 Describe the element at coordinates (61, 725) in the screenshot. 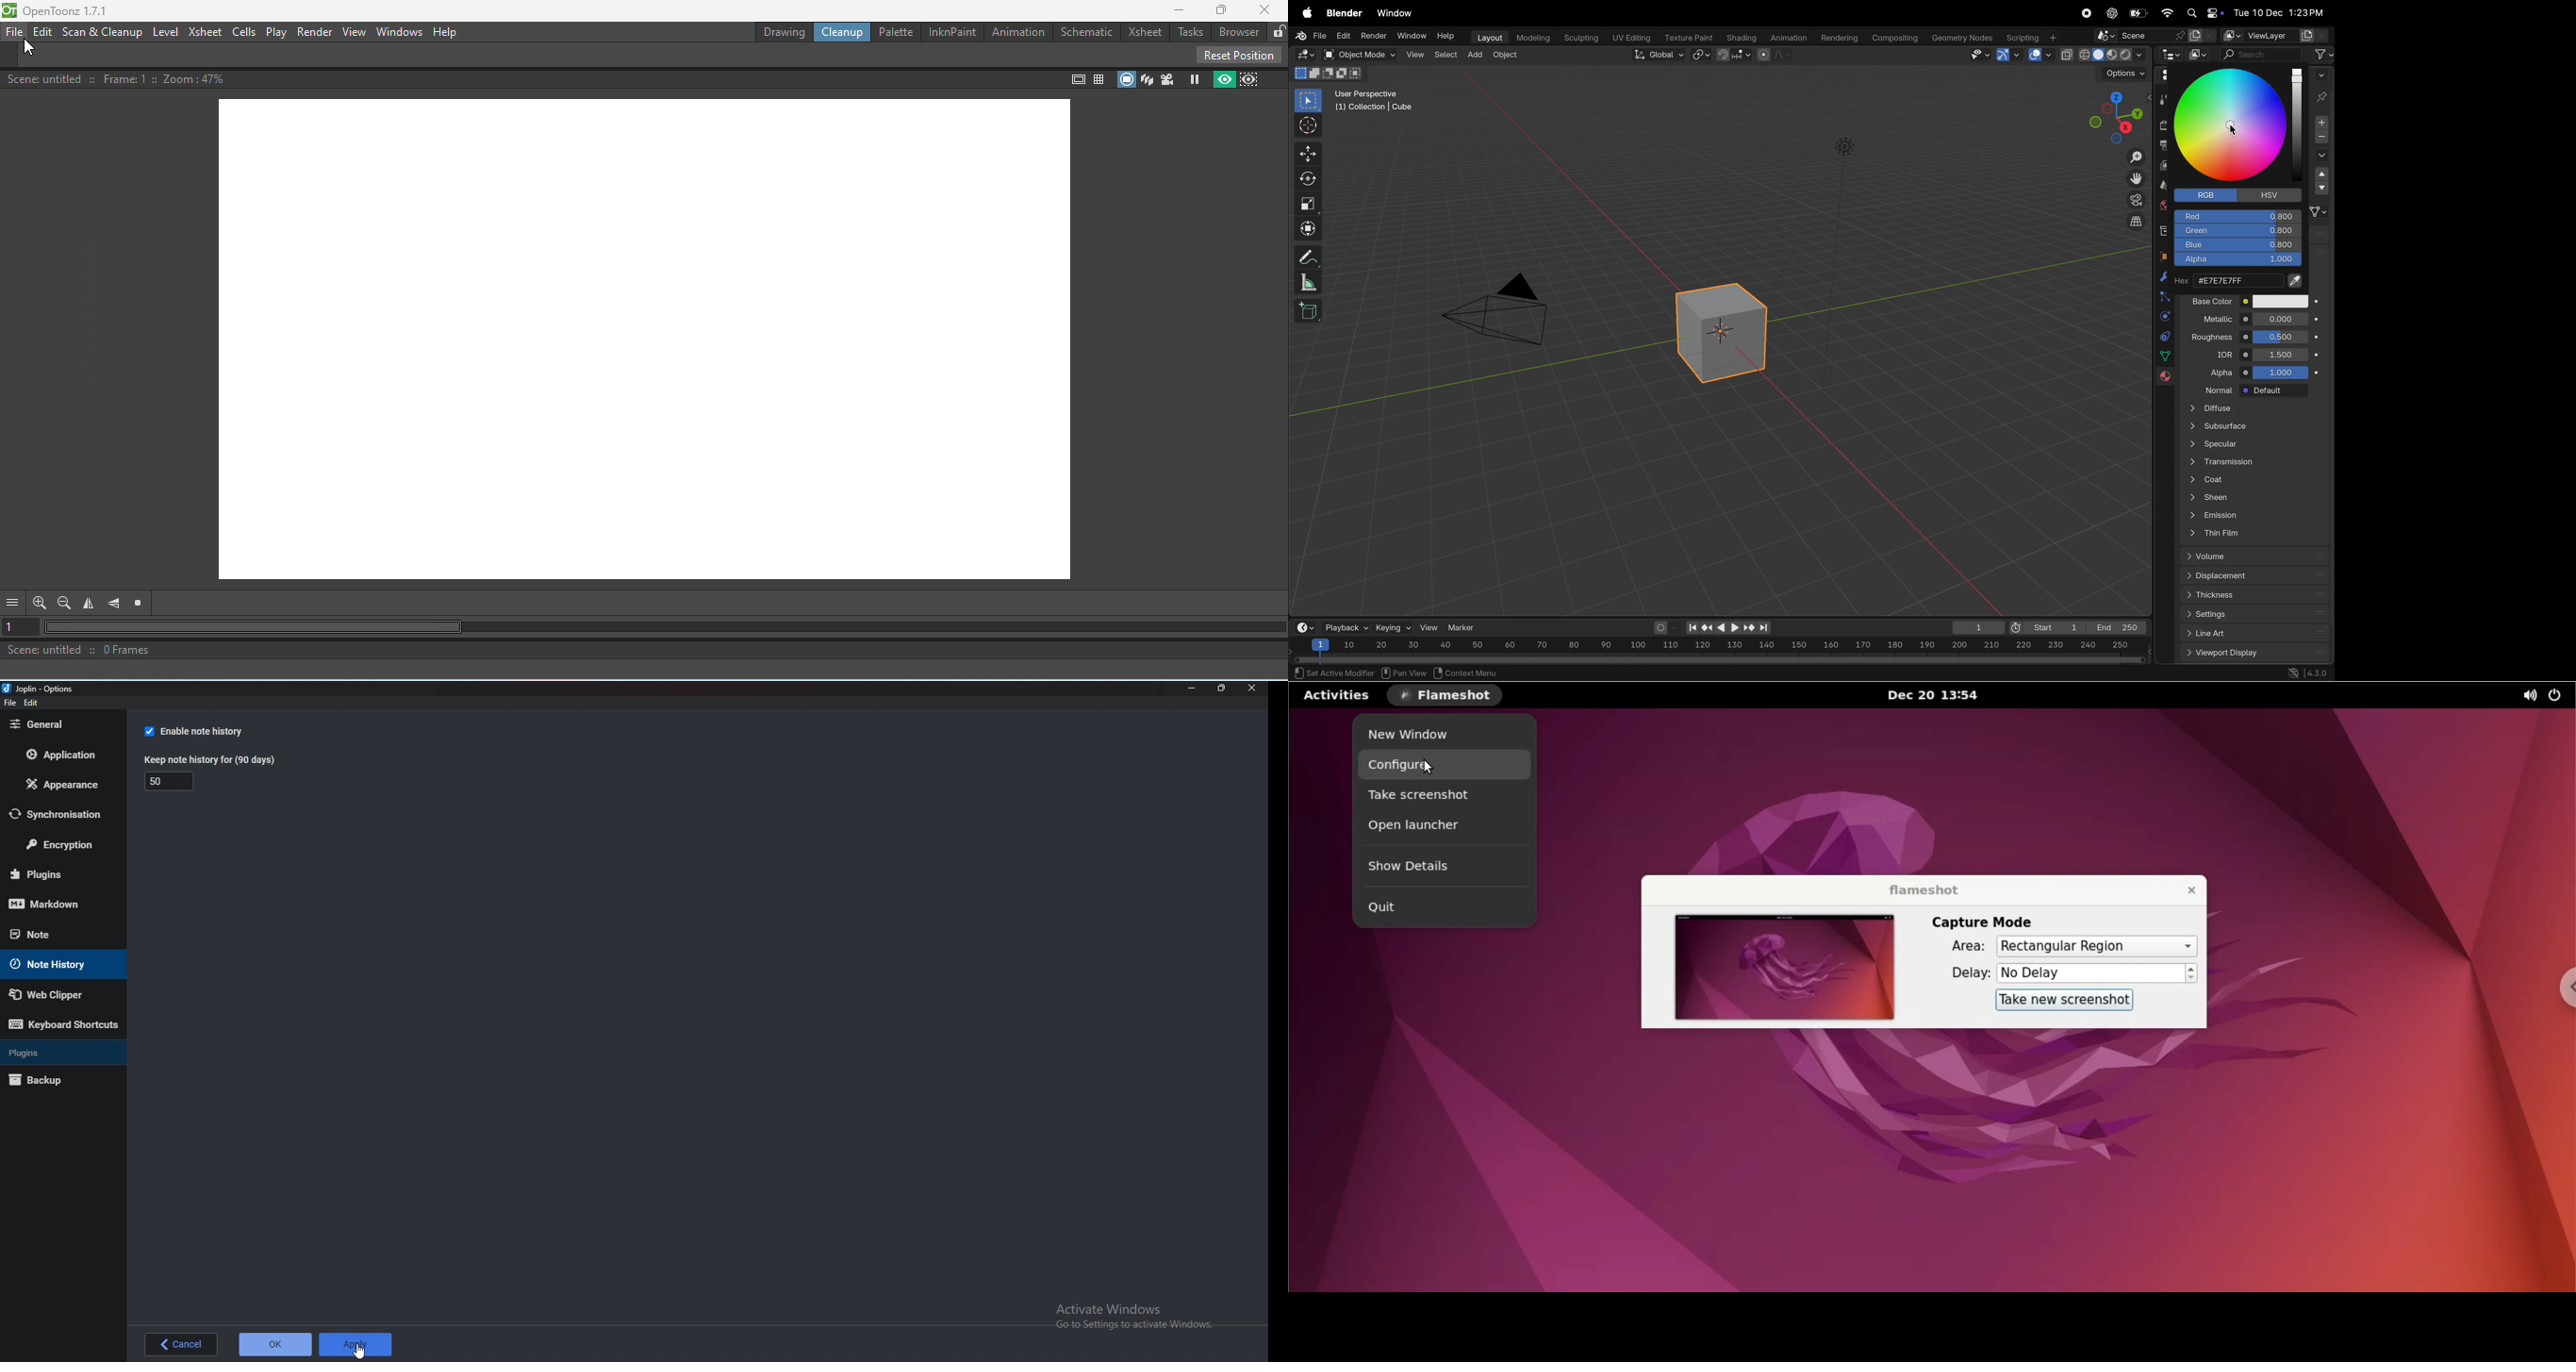

I see `General` at that location.